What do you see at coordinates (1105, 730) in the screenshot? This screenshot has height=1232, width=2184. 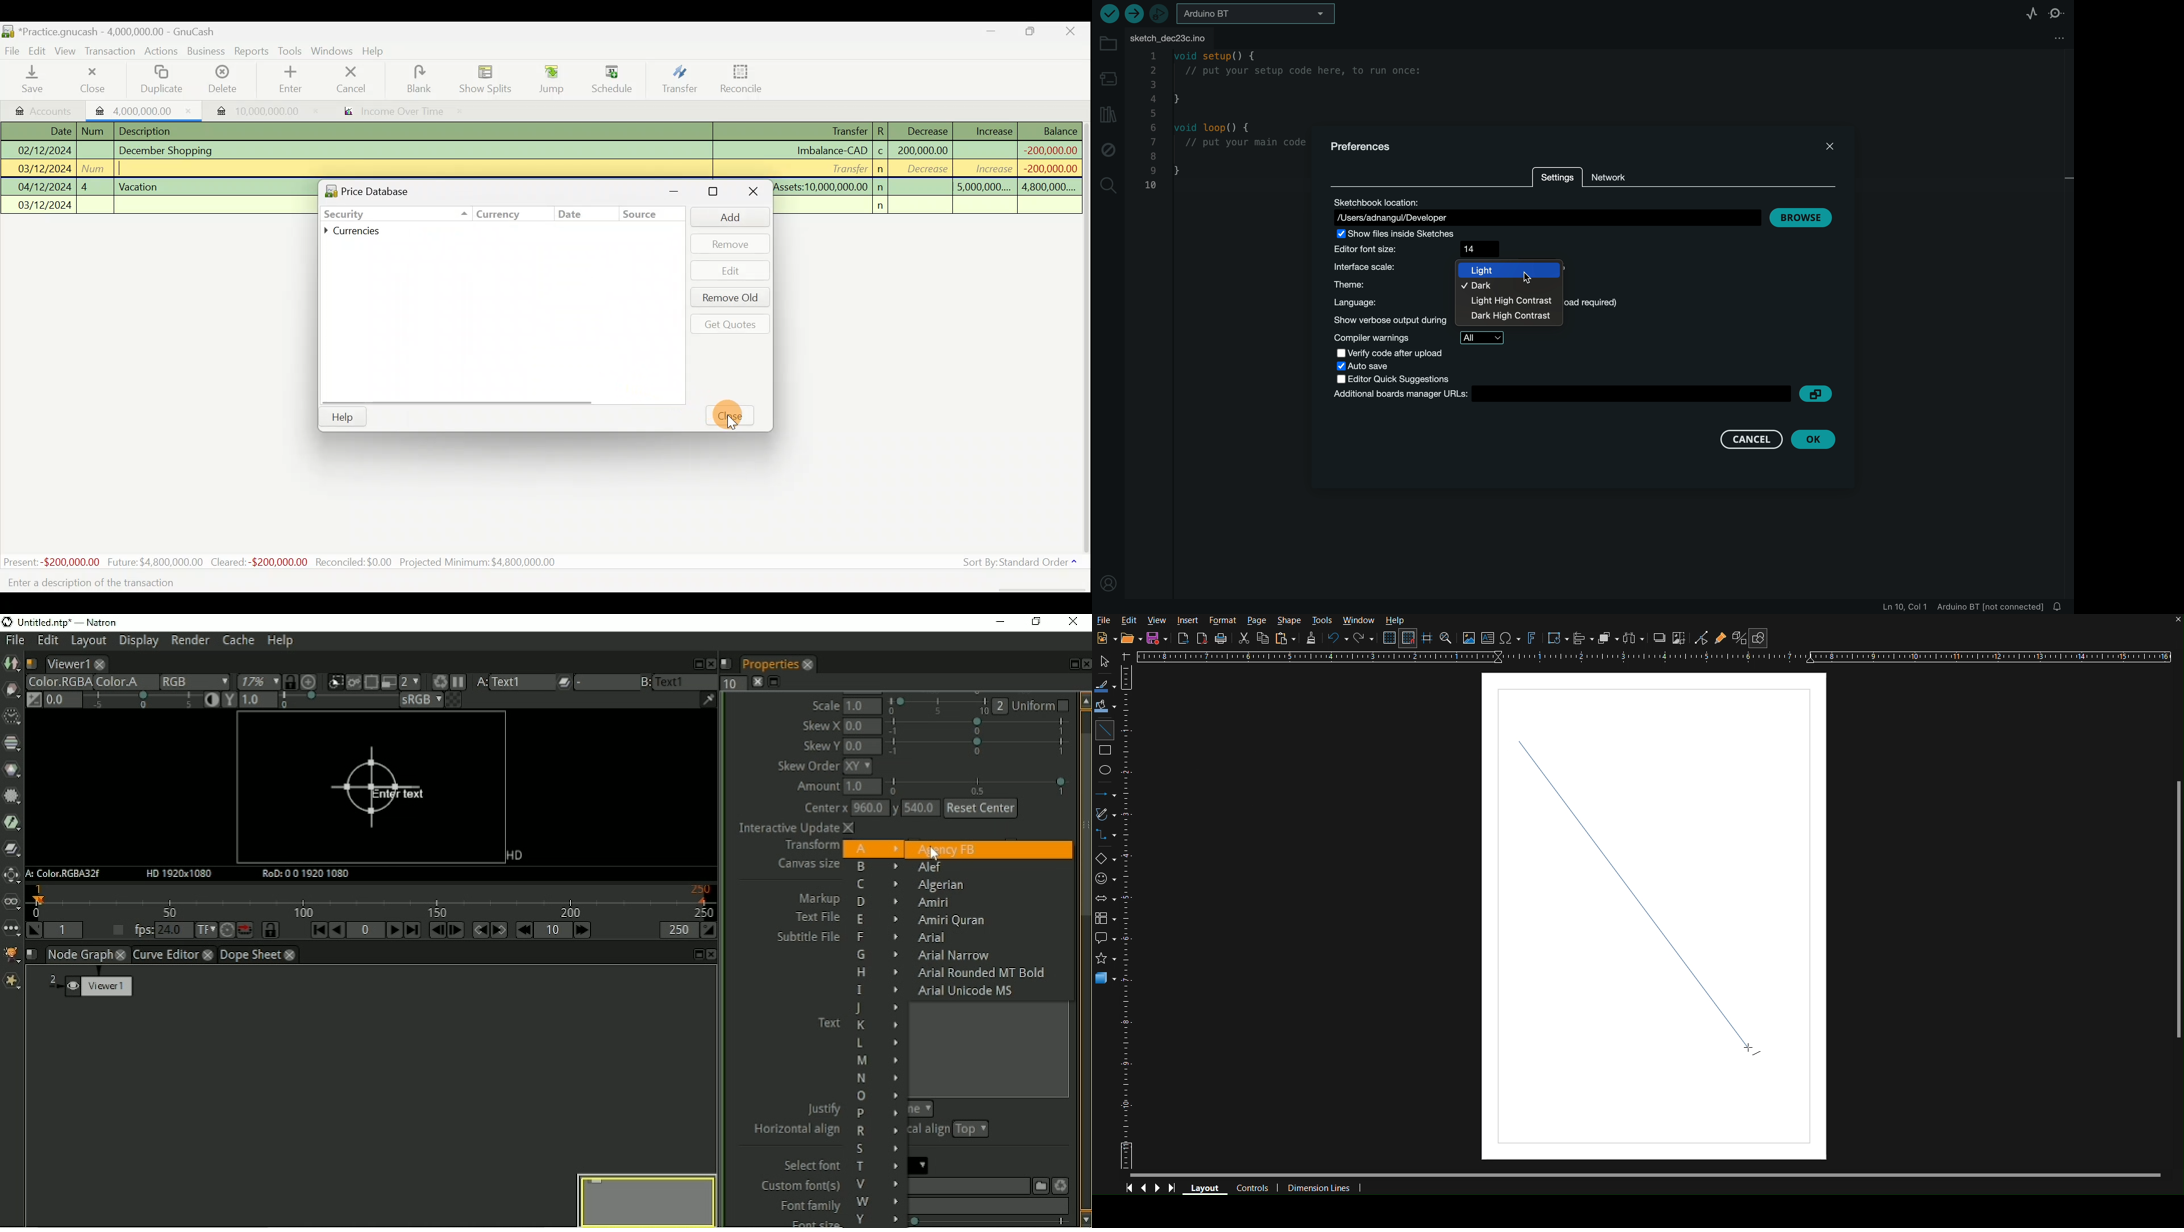 I see `Line ` at bounding box center [1105, 730].